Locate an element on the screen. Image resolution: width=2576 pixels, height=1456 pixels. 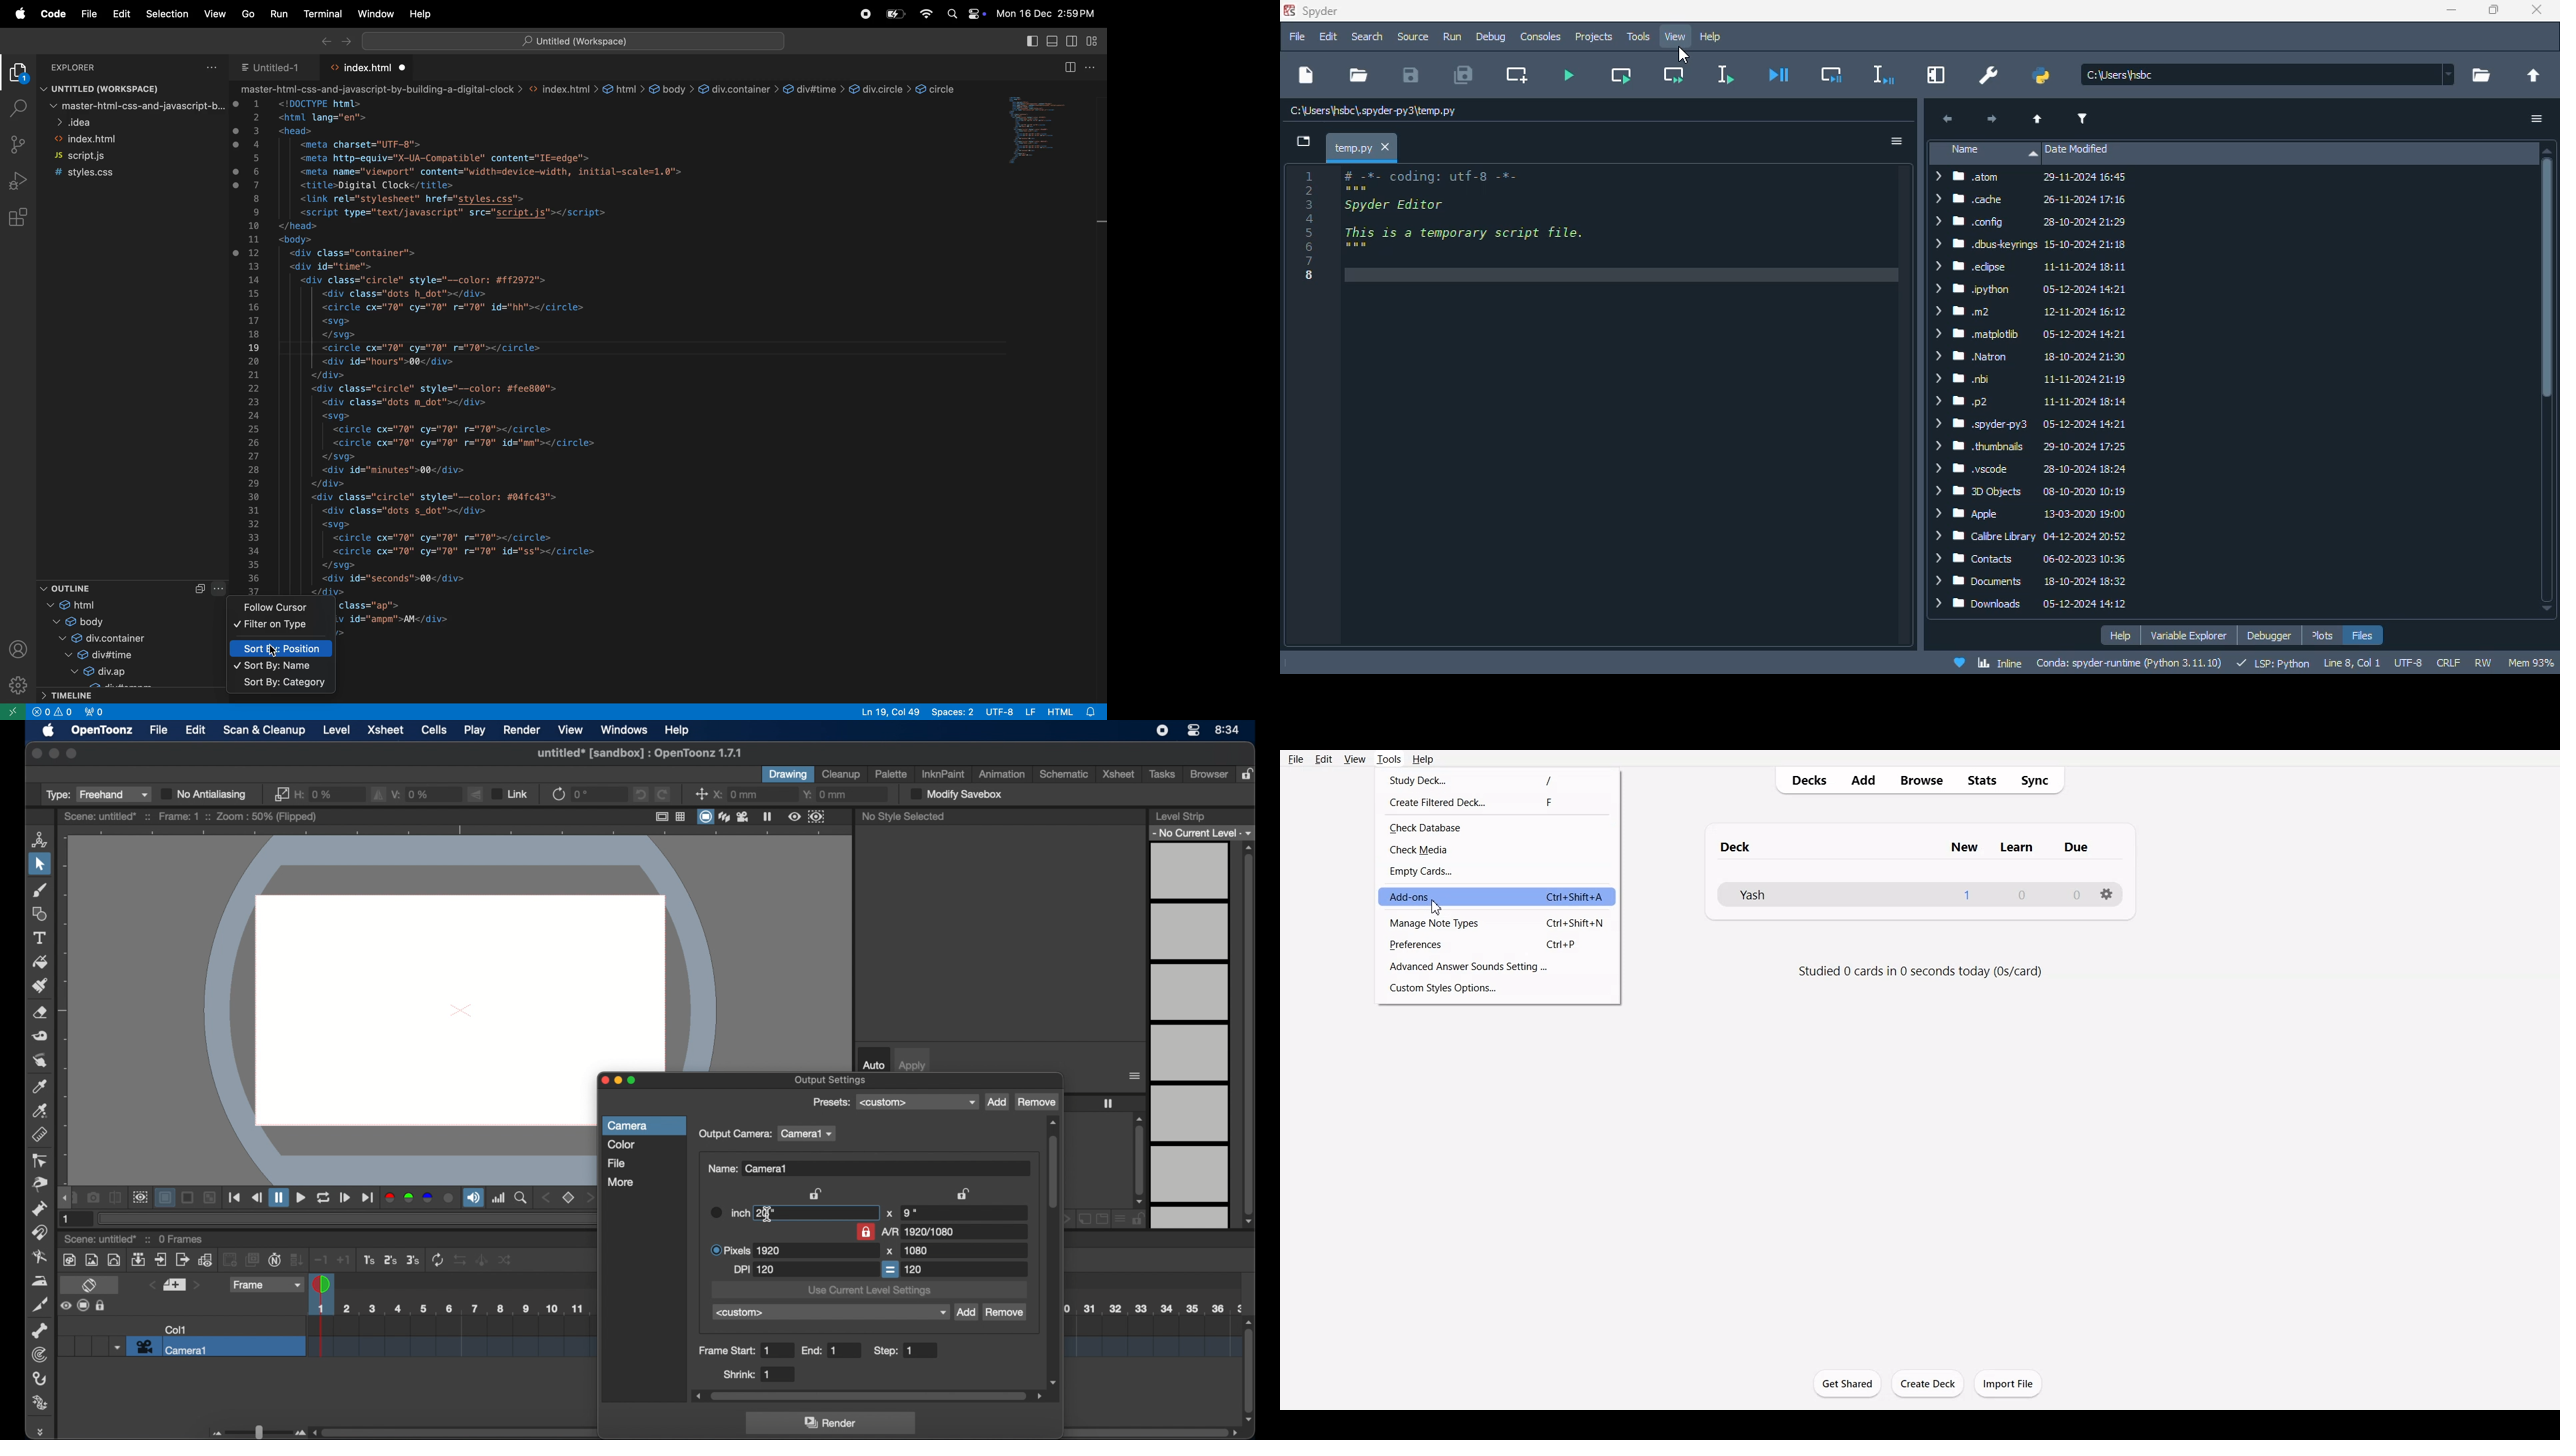
debug selection or current line is located at coordinates (1883, 74).